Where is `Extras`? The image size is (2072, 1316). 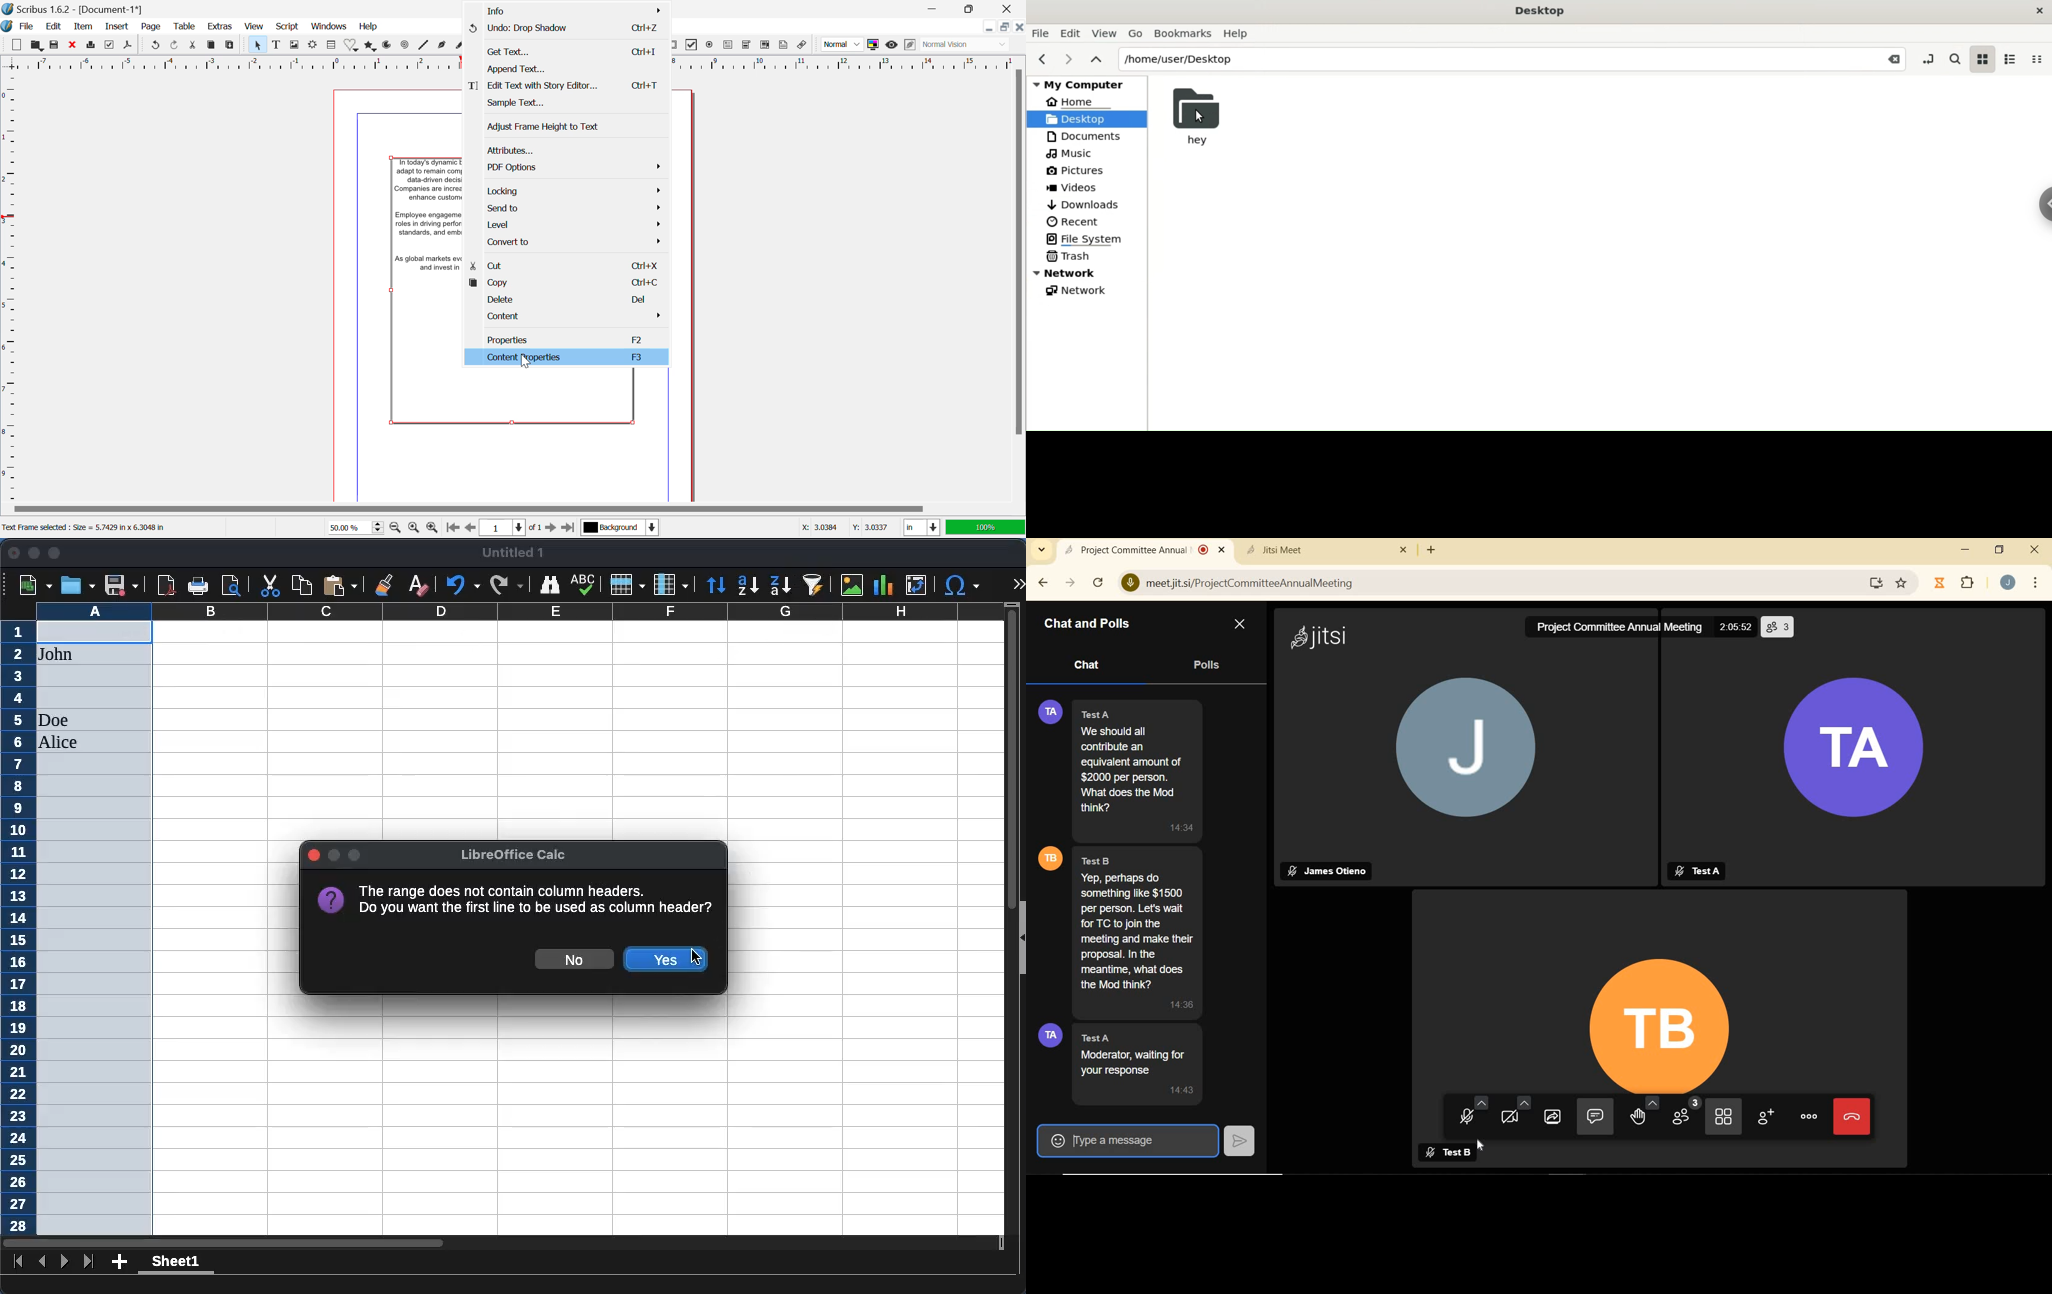 Extras is located at coordinates (222, 27).